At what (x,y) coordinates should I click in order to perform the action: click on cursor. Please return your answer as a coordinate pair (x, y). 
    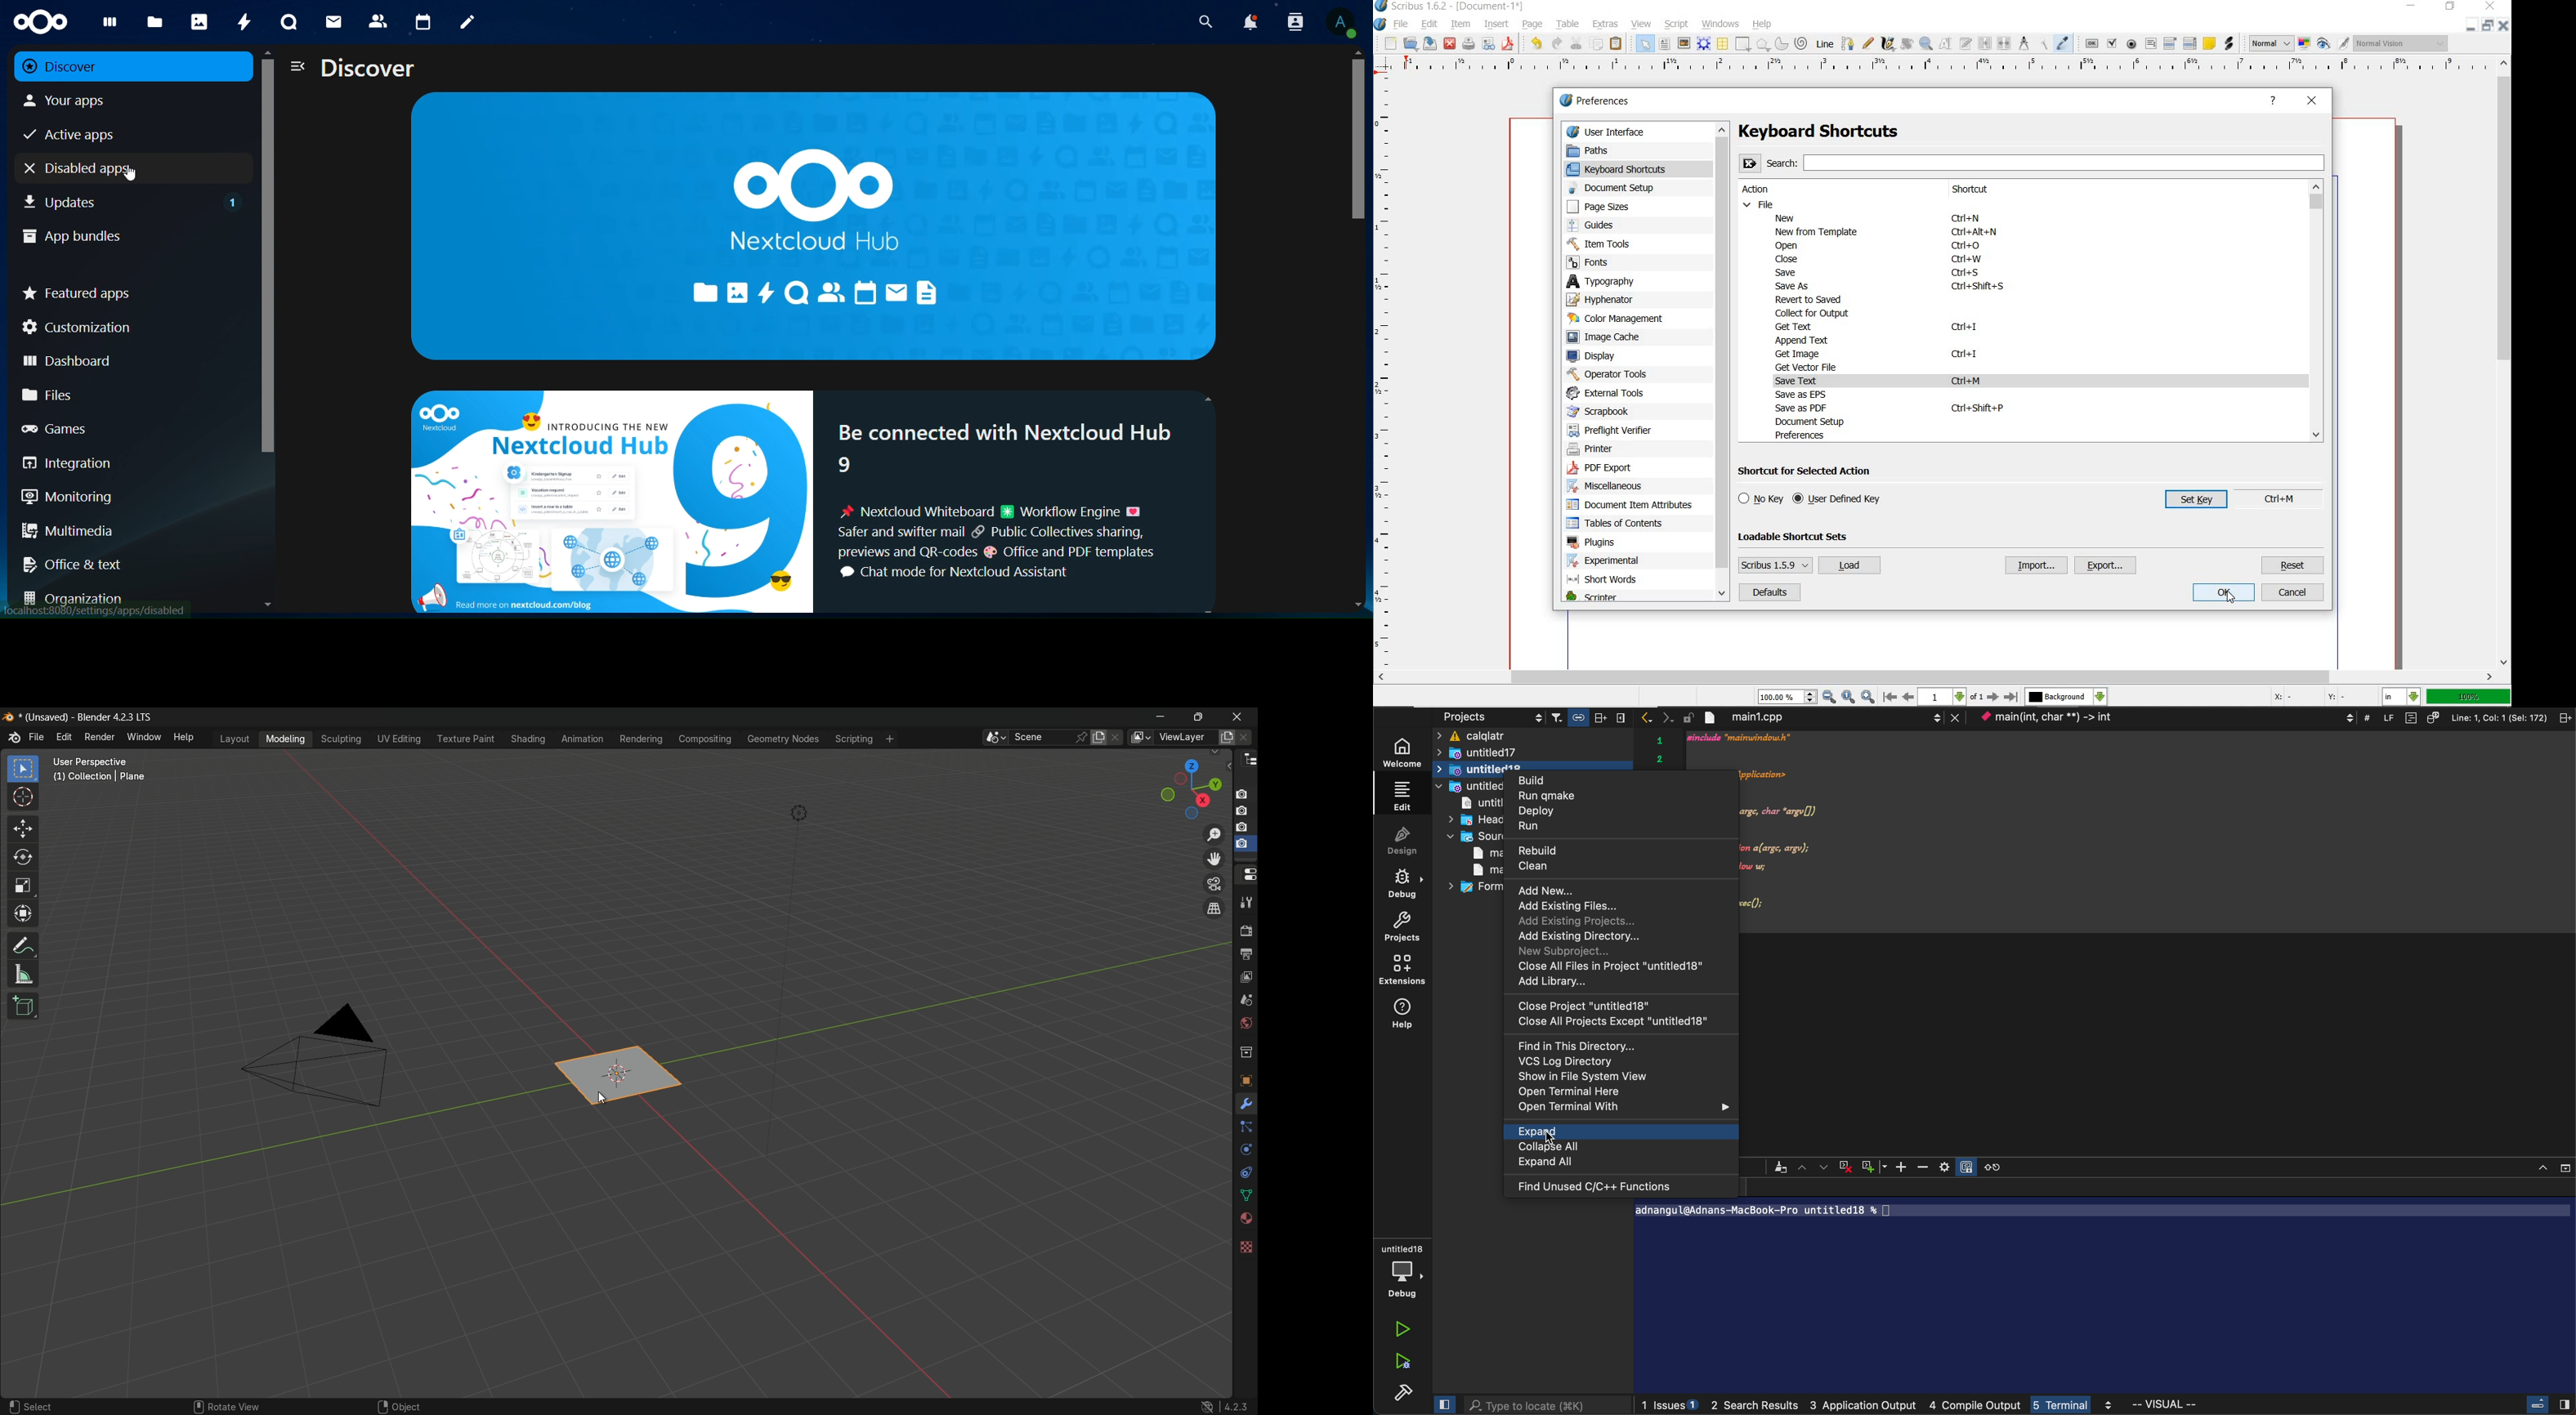
    Looking at the image, I should click on (129, 173).